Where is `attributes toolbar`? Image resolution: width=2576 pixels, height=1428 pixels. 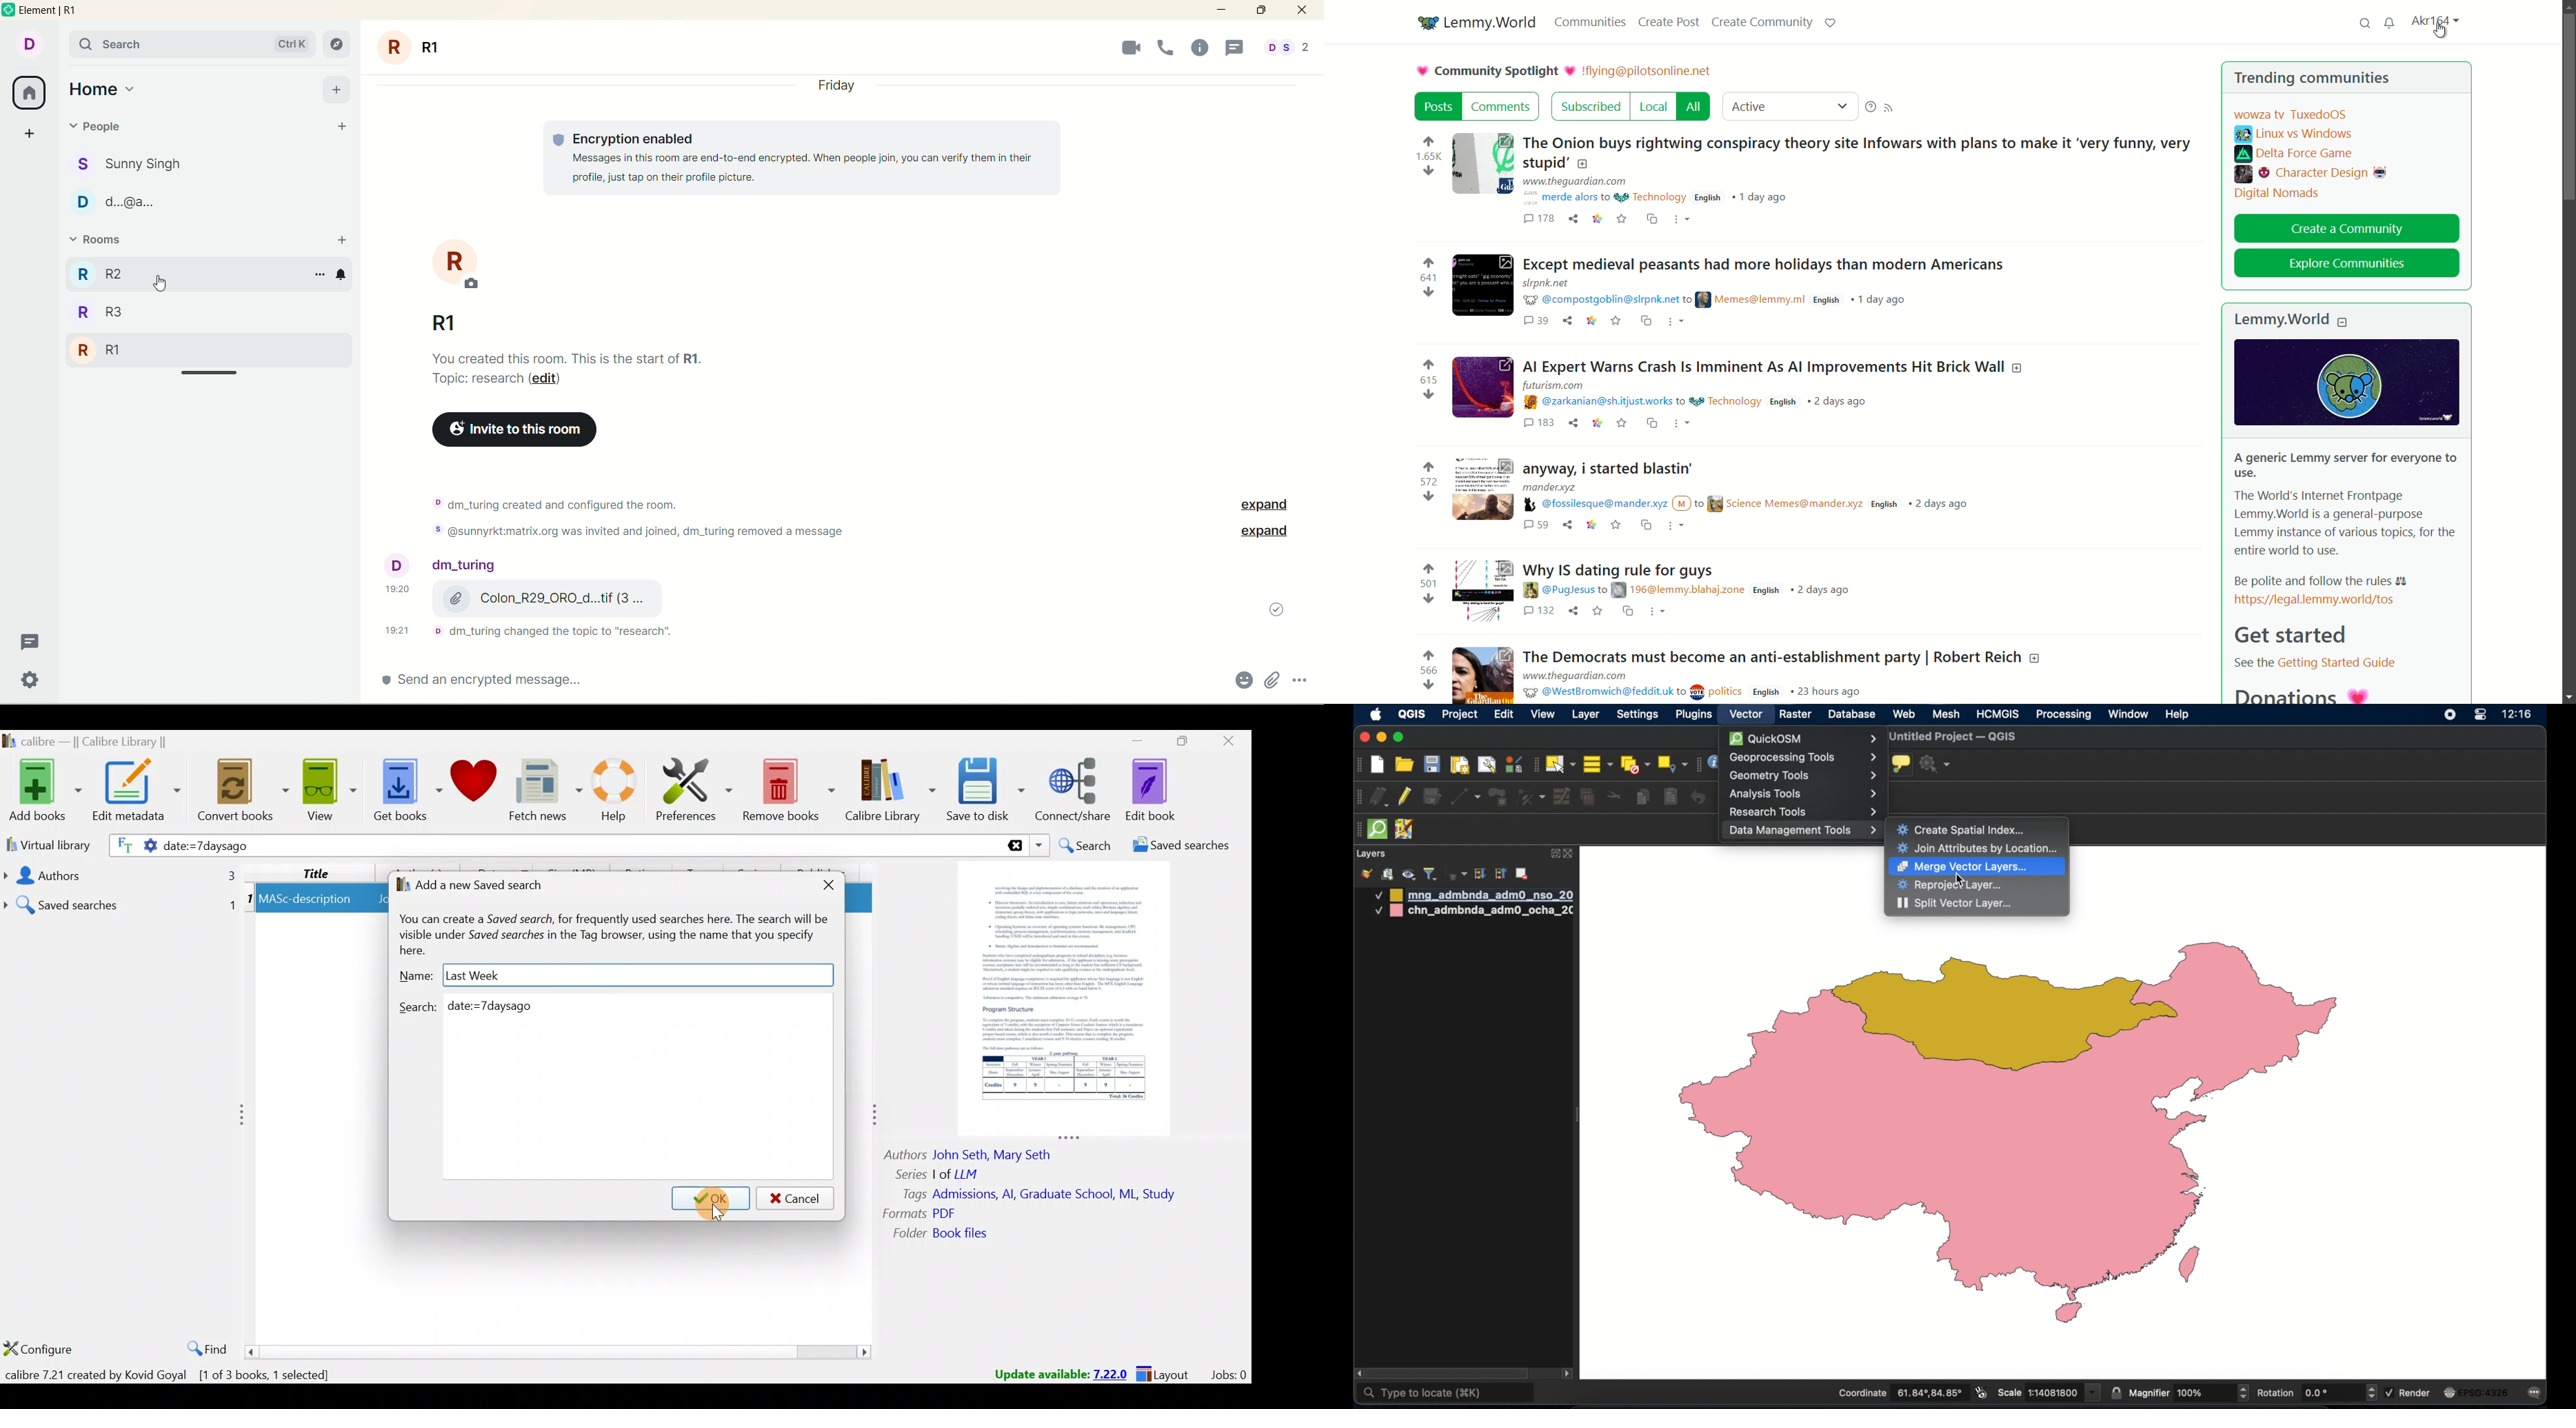 attributes toolbar is located at coordinates (1696, 765).